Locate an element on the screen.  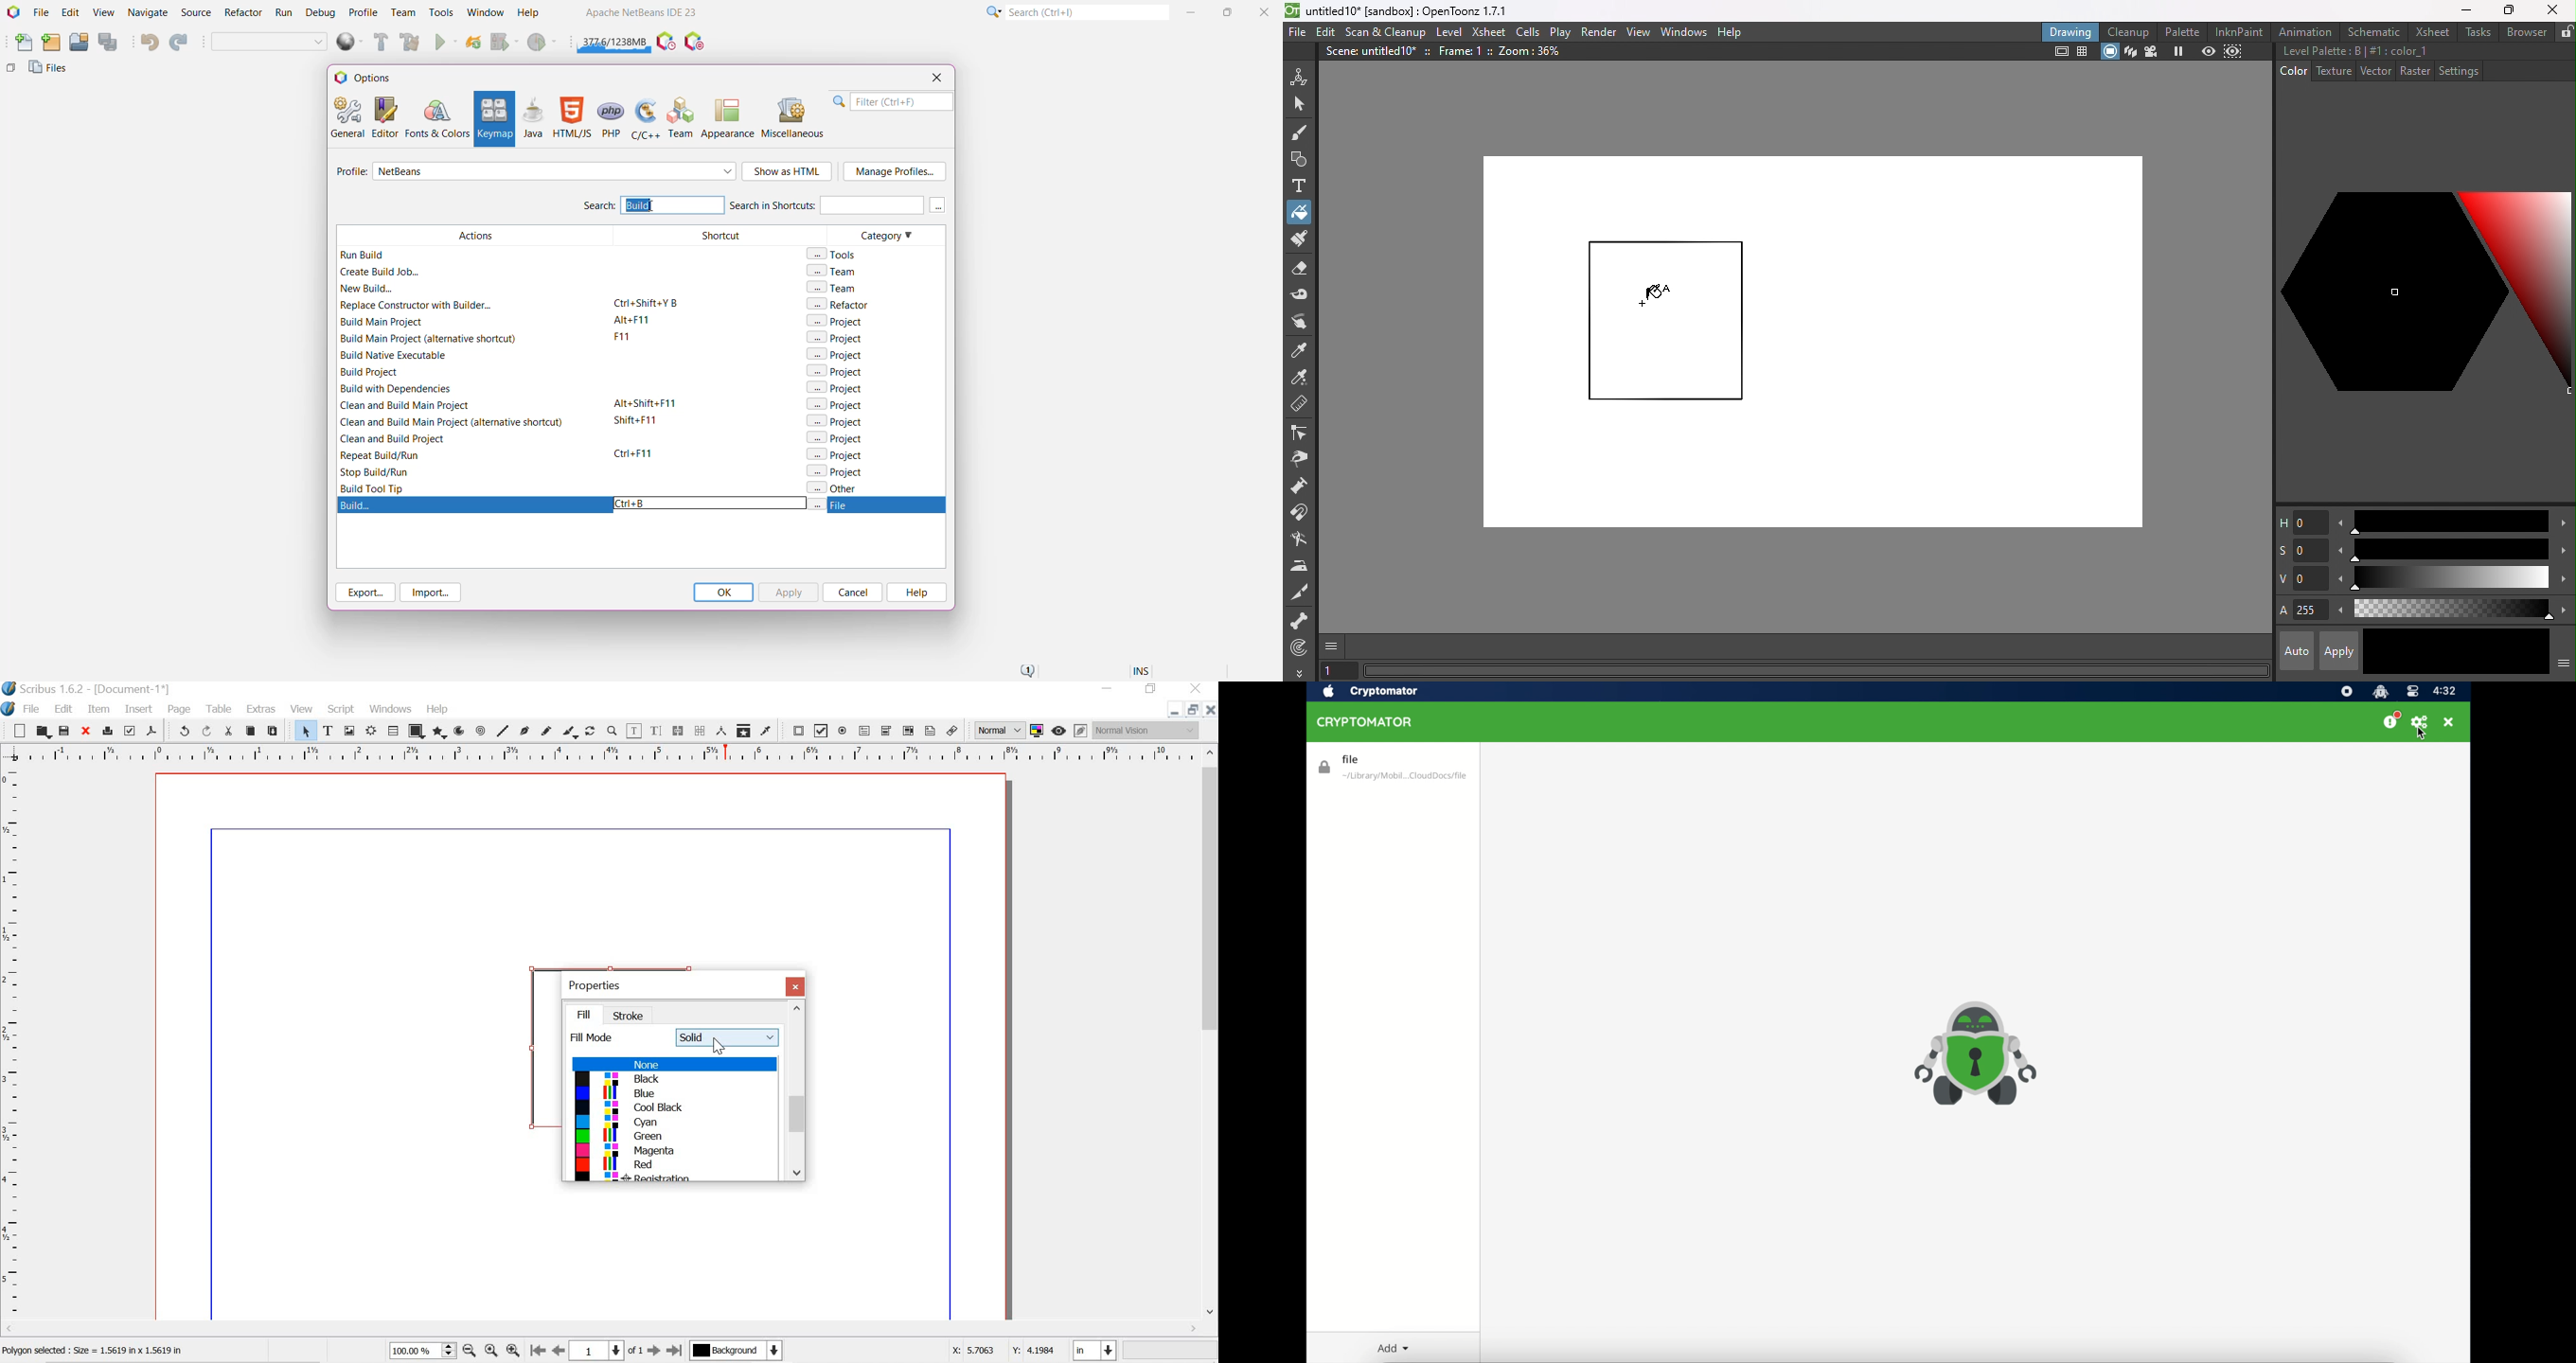
pdf text field is located at coordinates (867, 731).